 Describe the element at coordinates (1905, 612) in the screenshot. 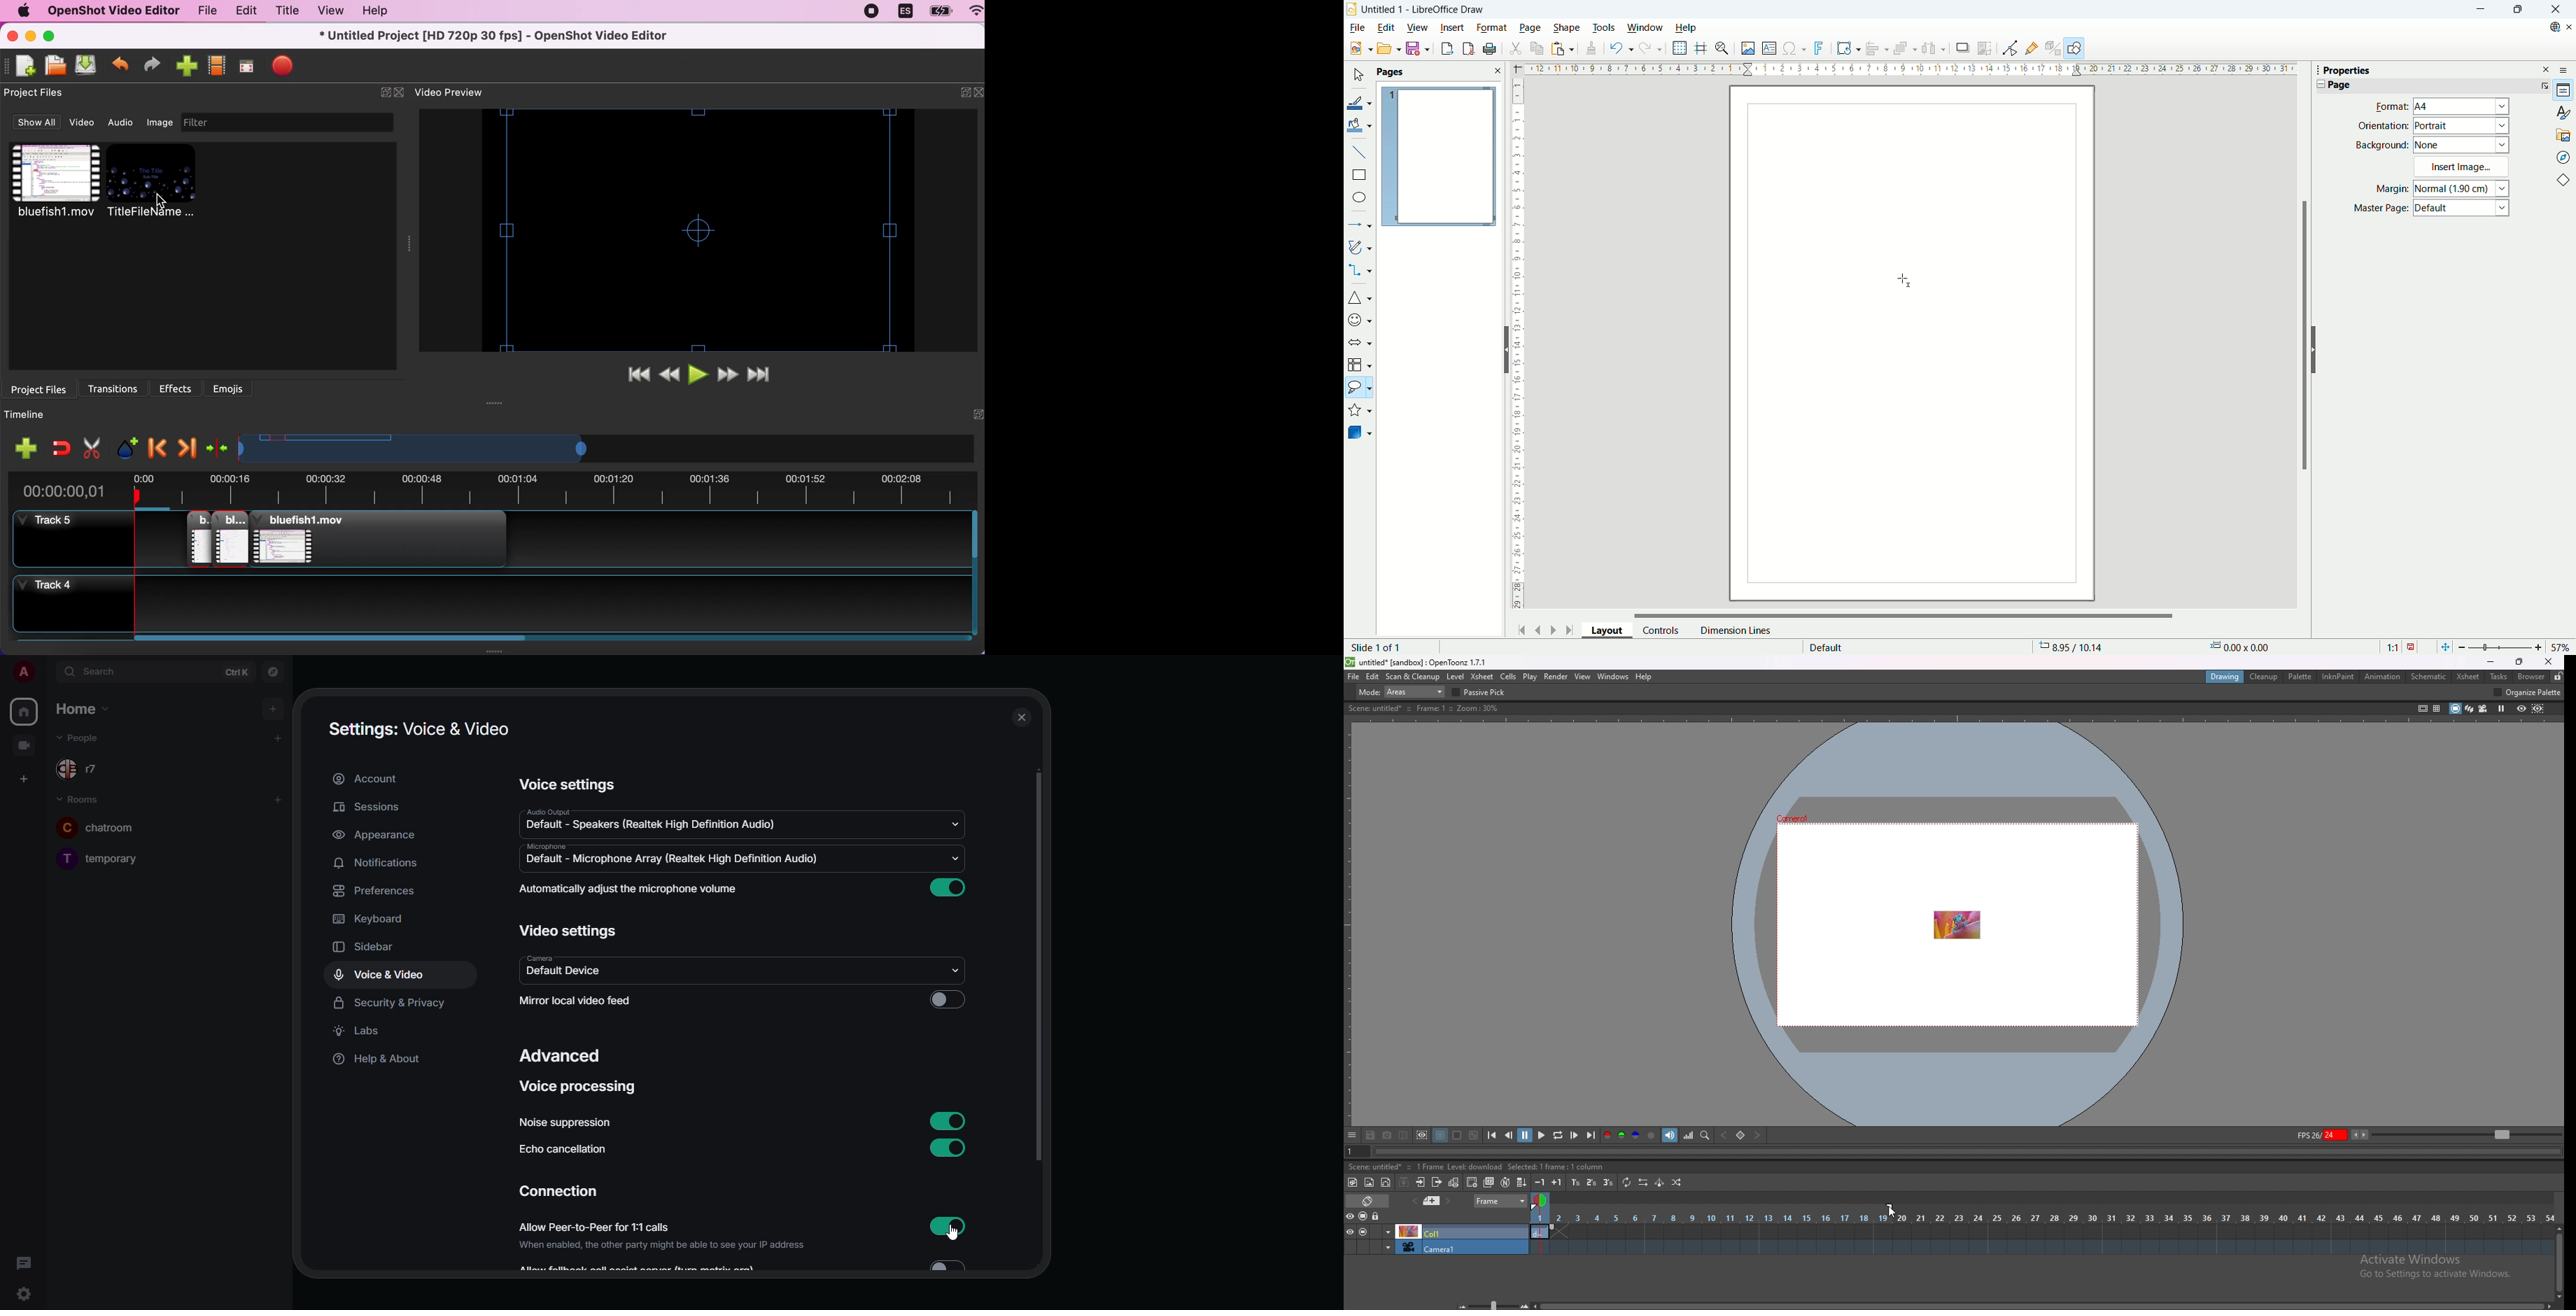

I see `Horizontal scroll bar` at that location.